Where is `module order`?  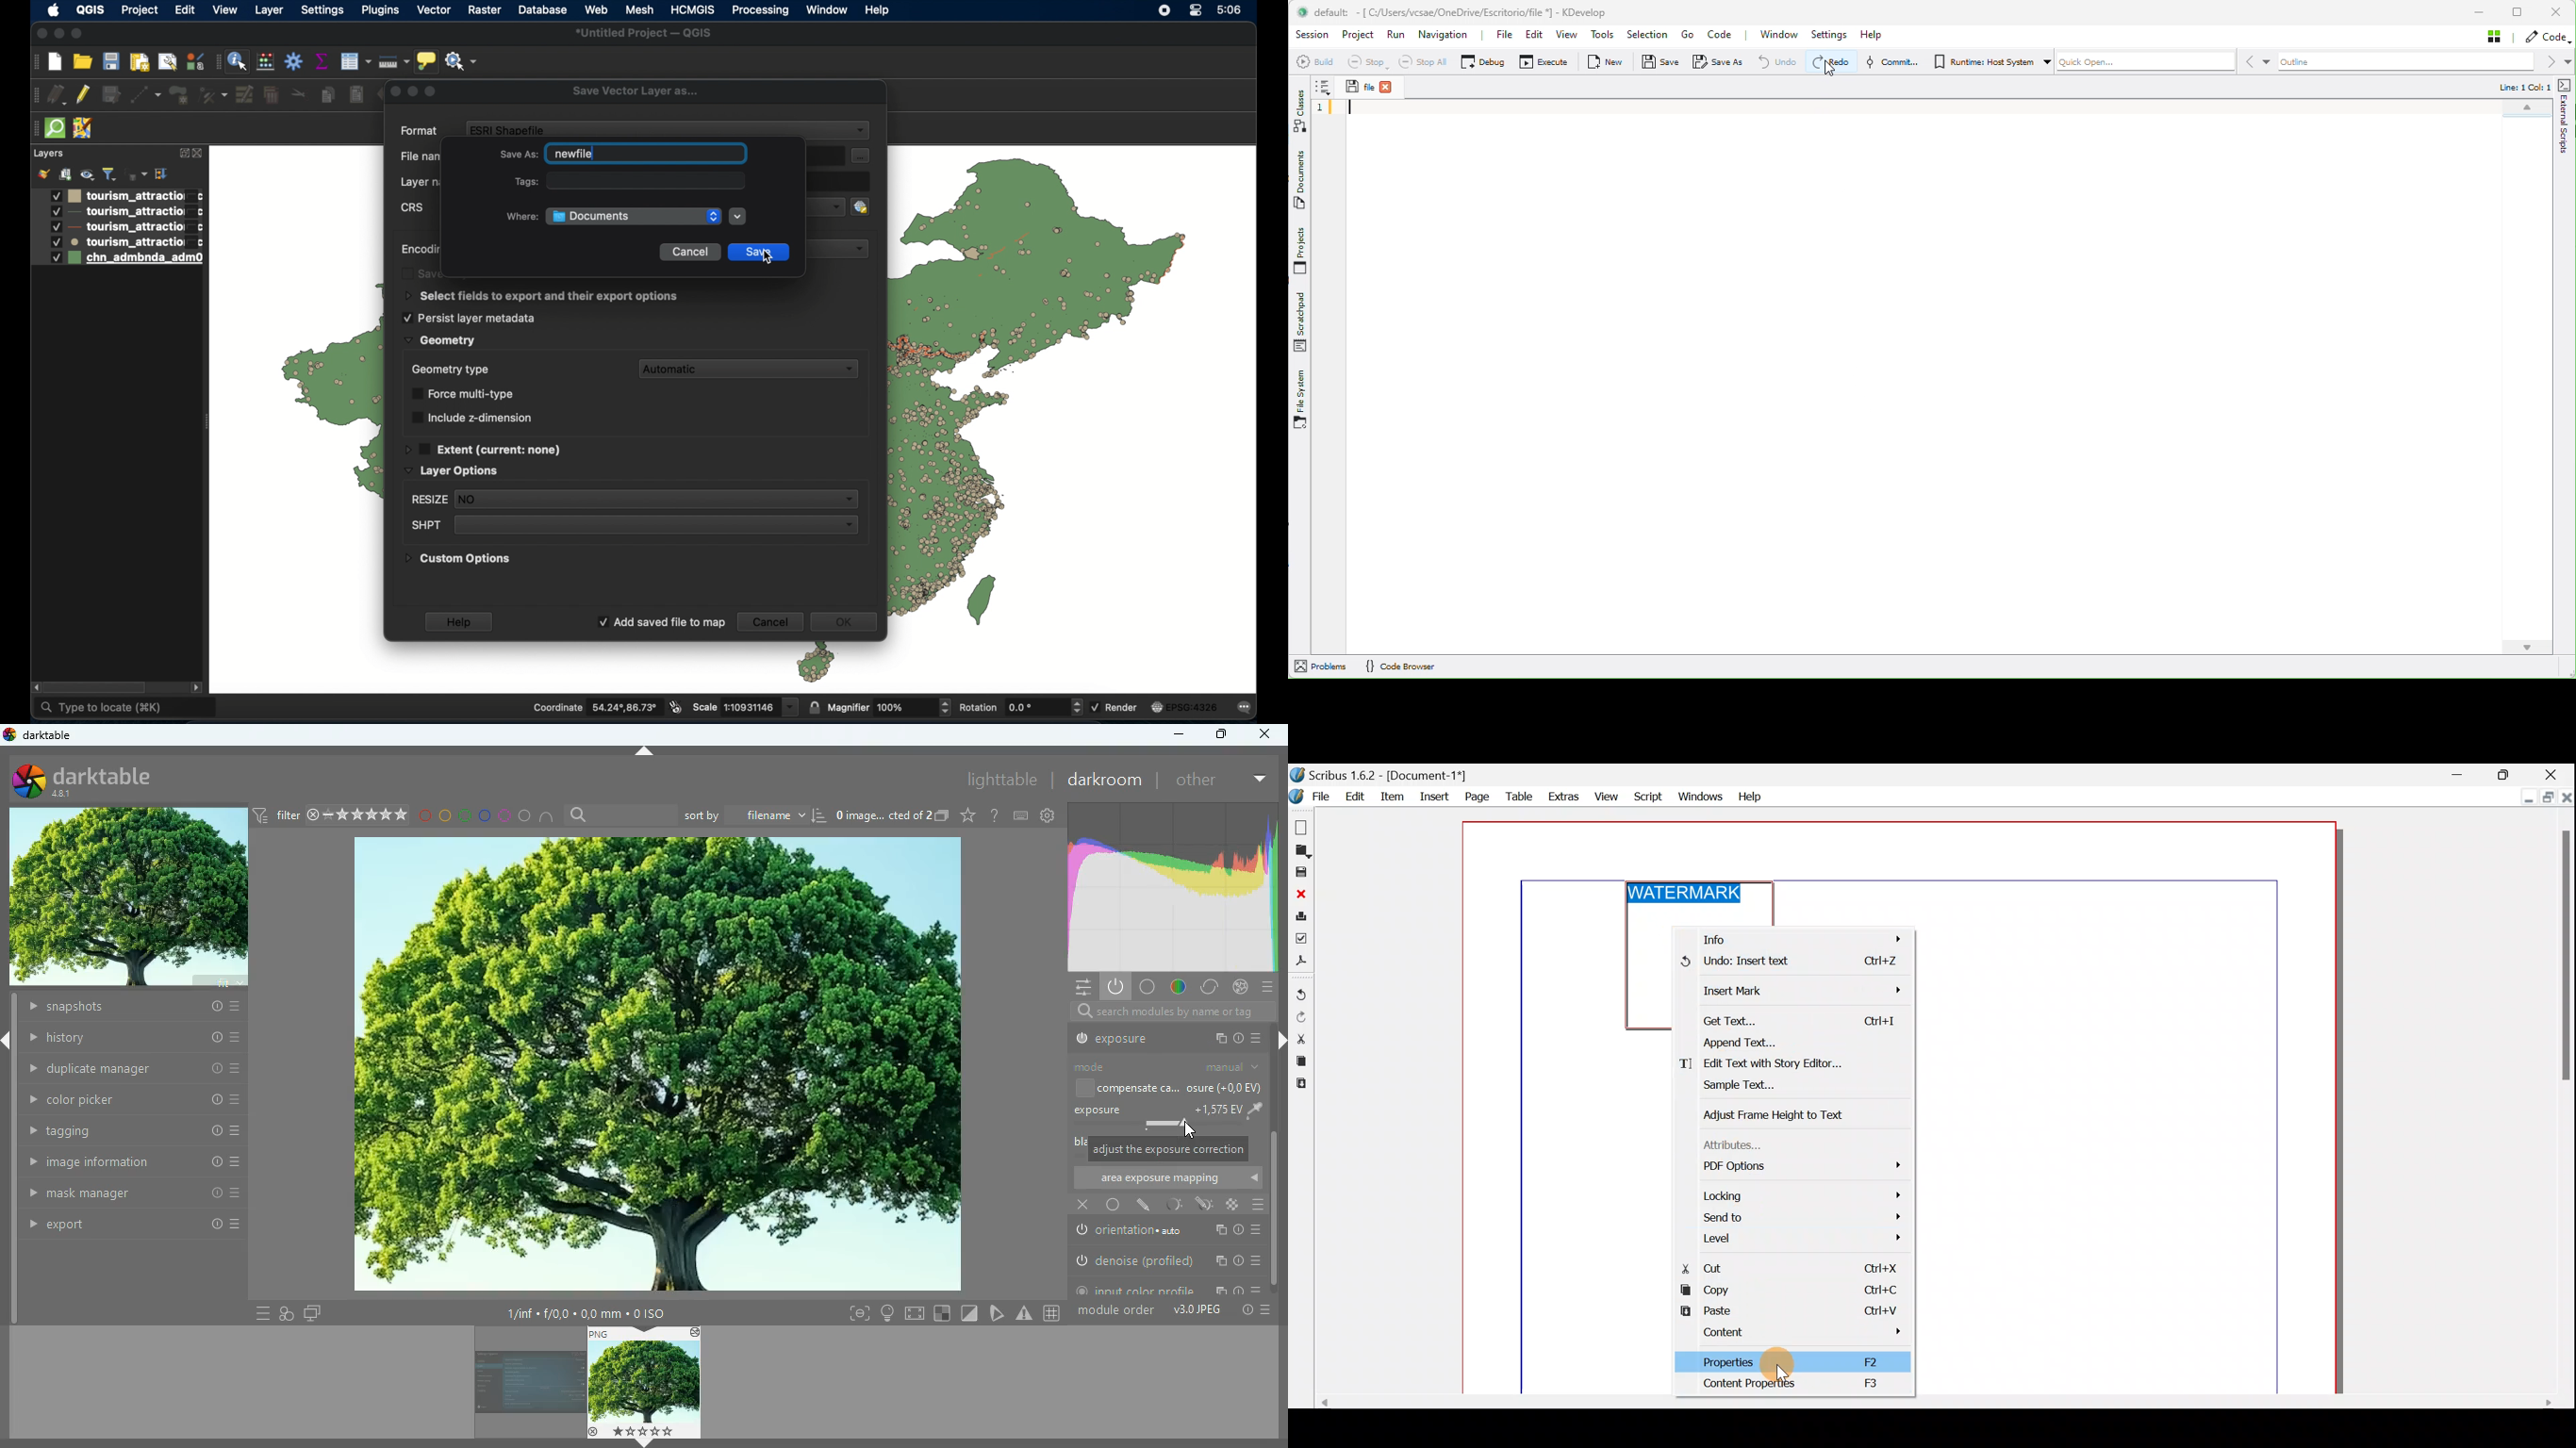
module order is located at coordinates (1117, 1310).